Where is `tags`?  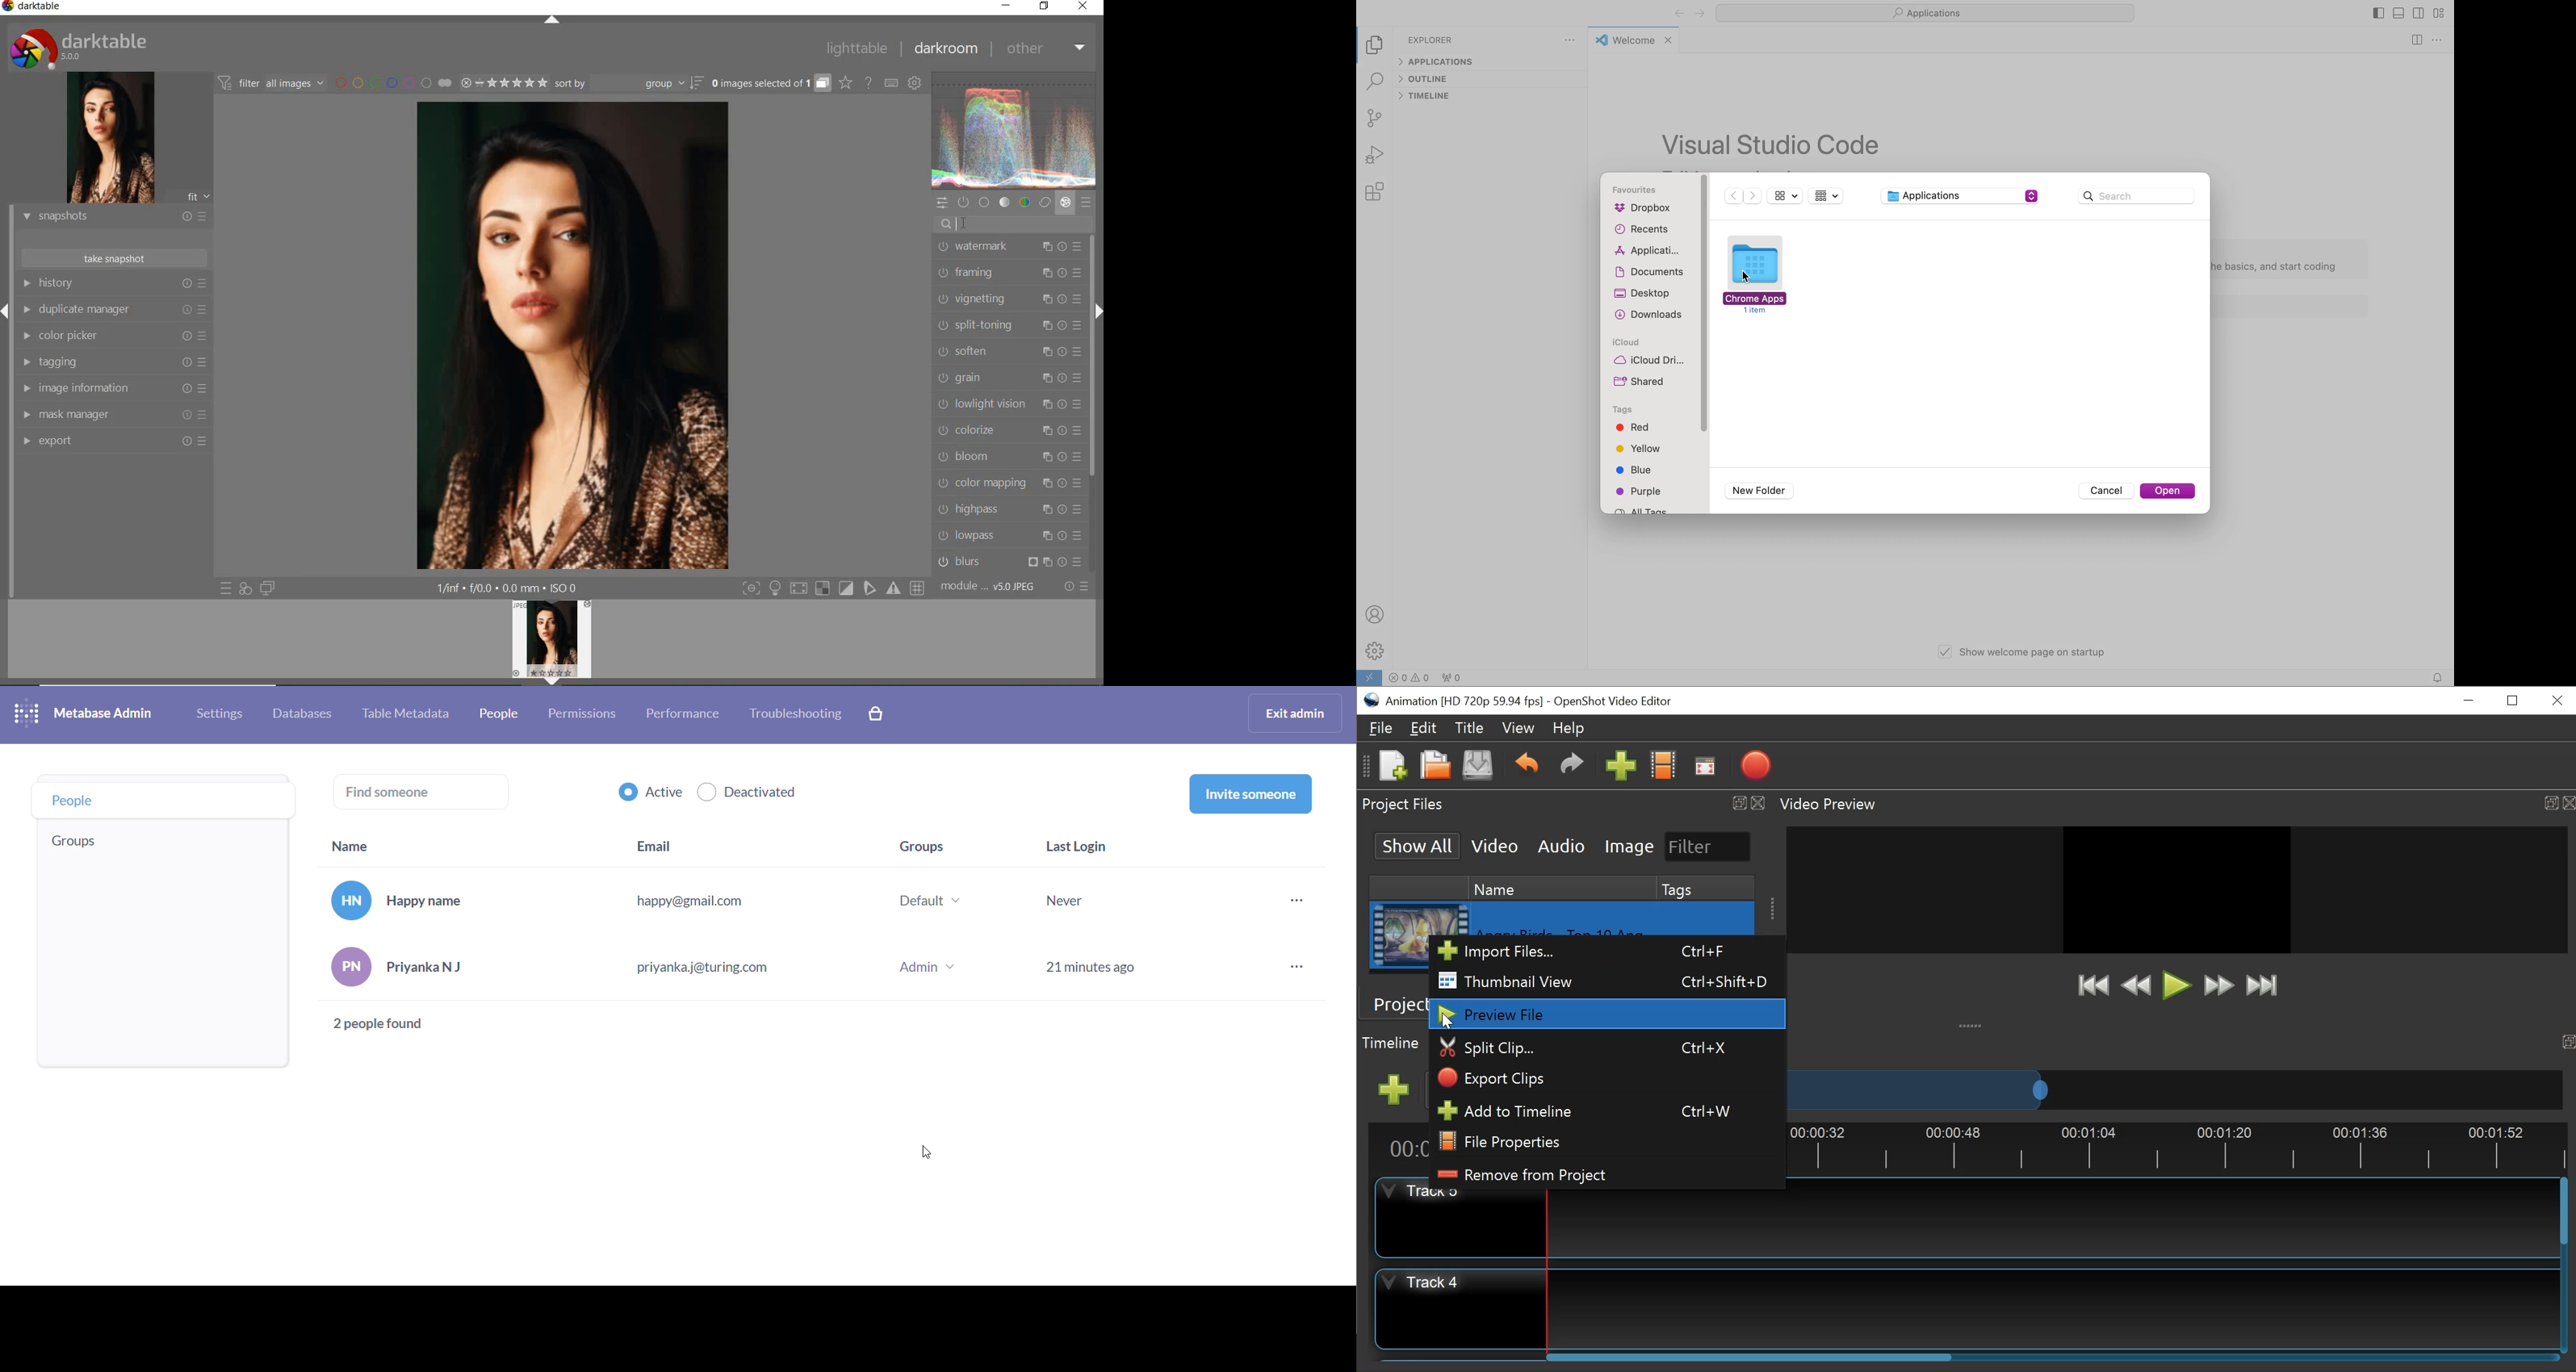
tags is located at coordinates (1625, 410).